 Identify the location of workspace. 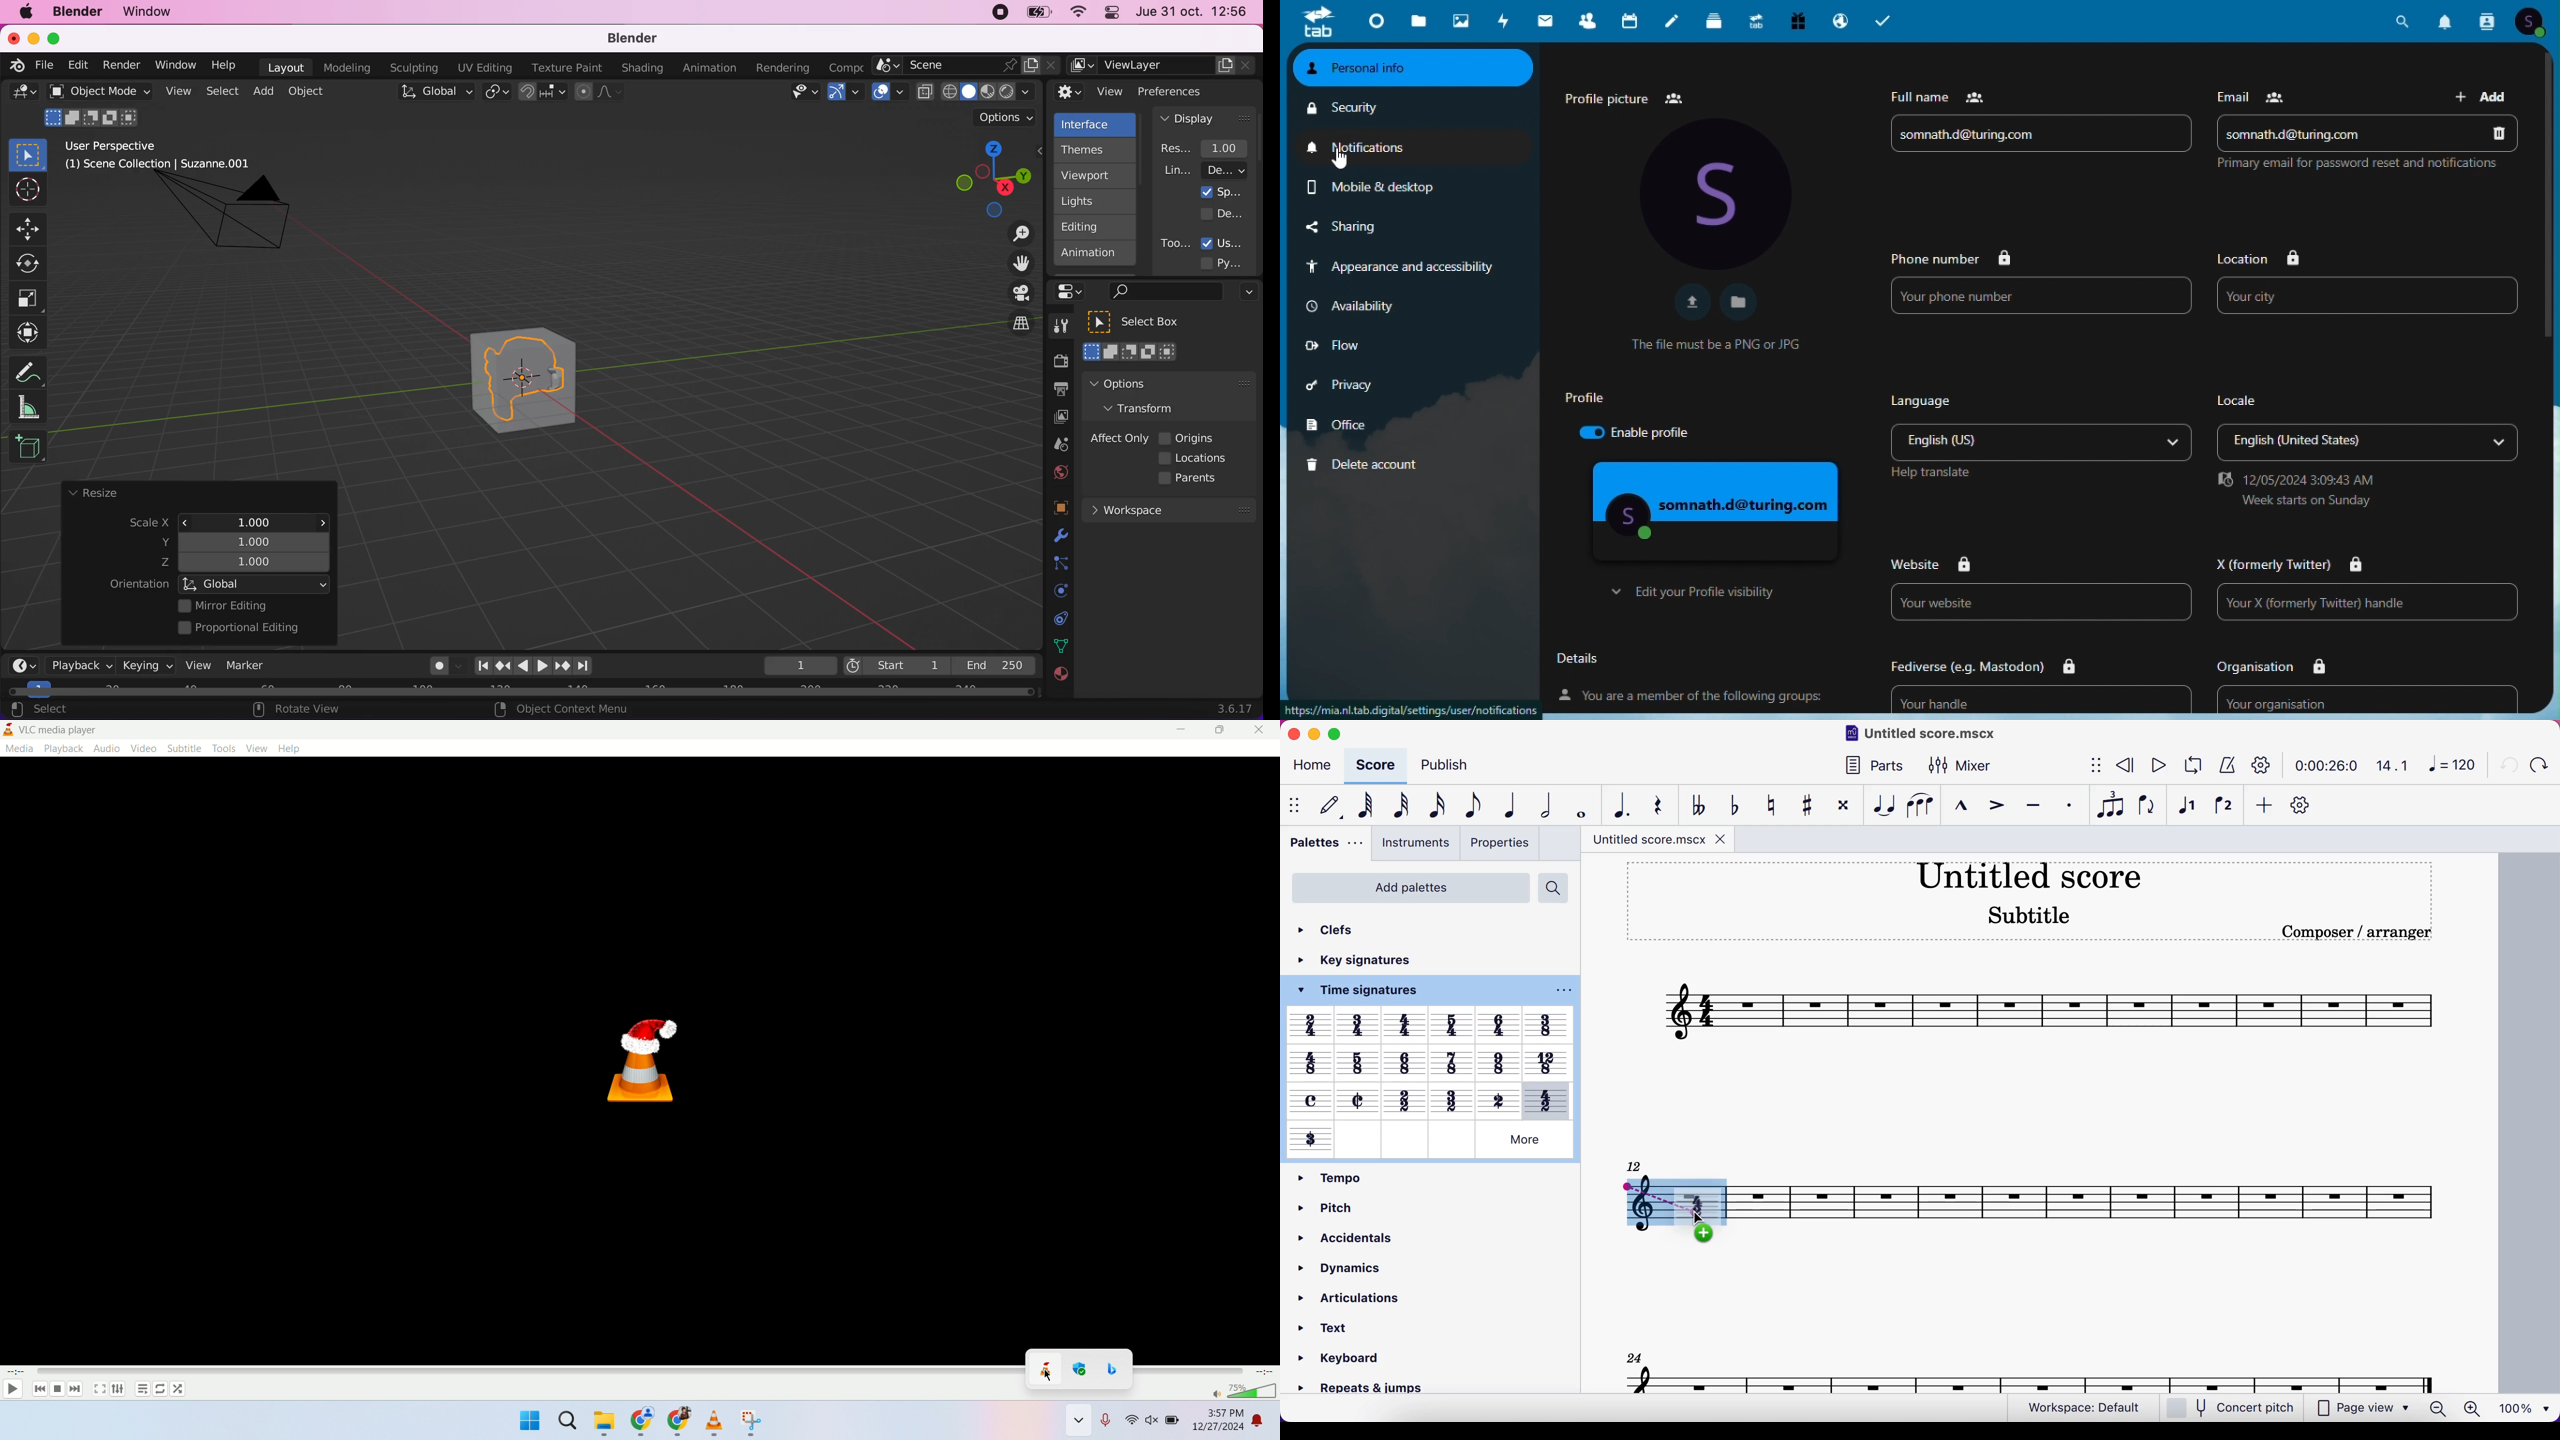
(1168, 509).